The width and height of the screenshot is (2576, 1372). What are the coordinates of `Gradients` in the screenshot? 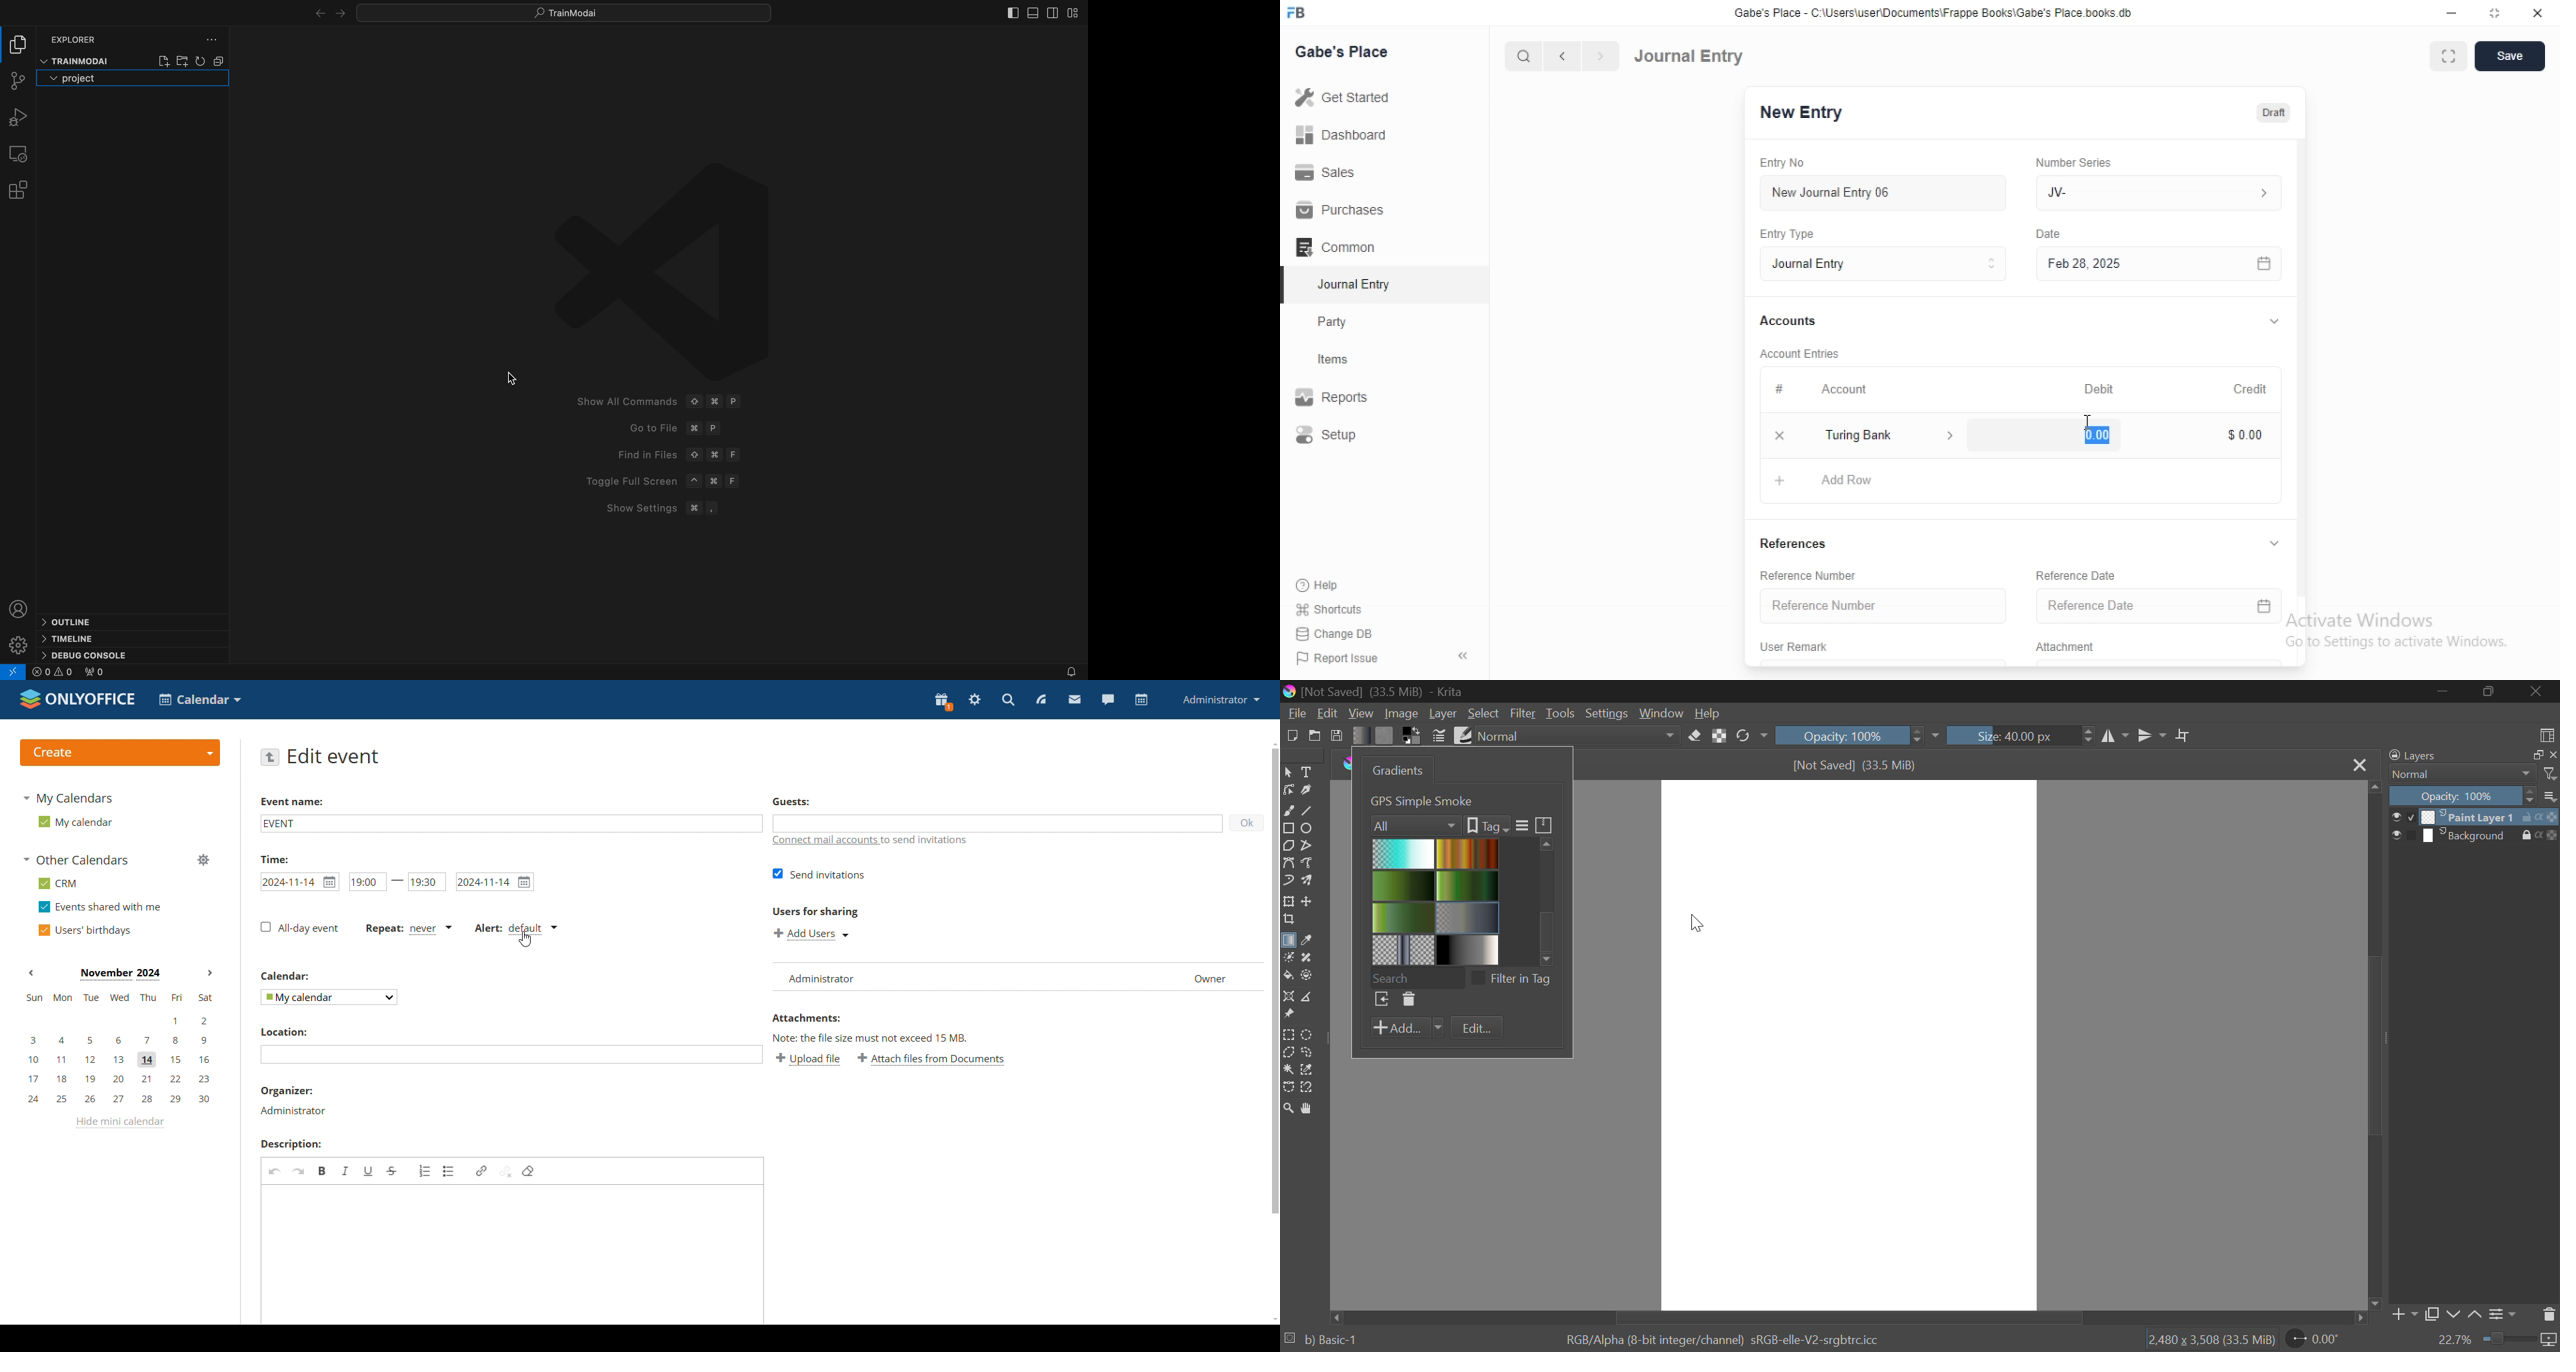 It's located at (1395, 770).